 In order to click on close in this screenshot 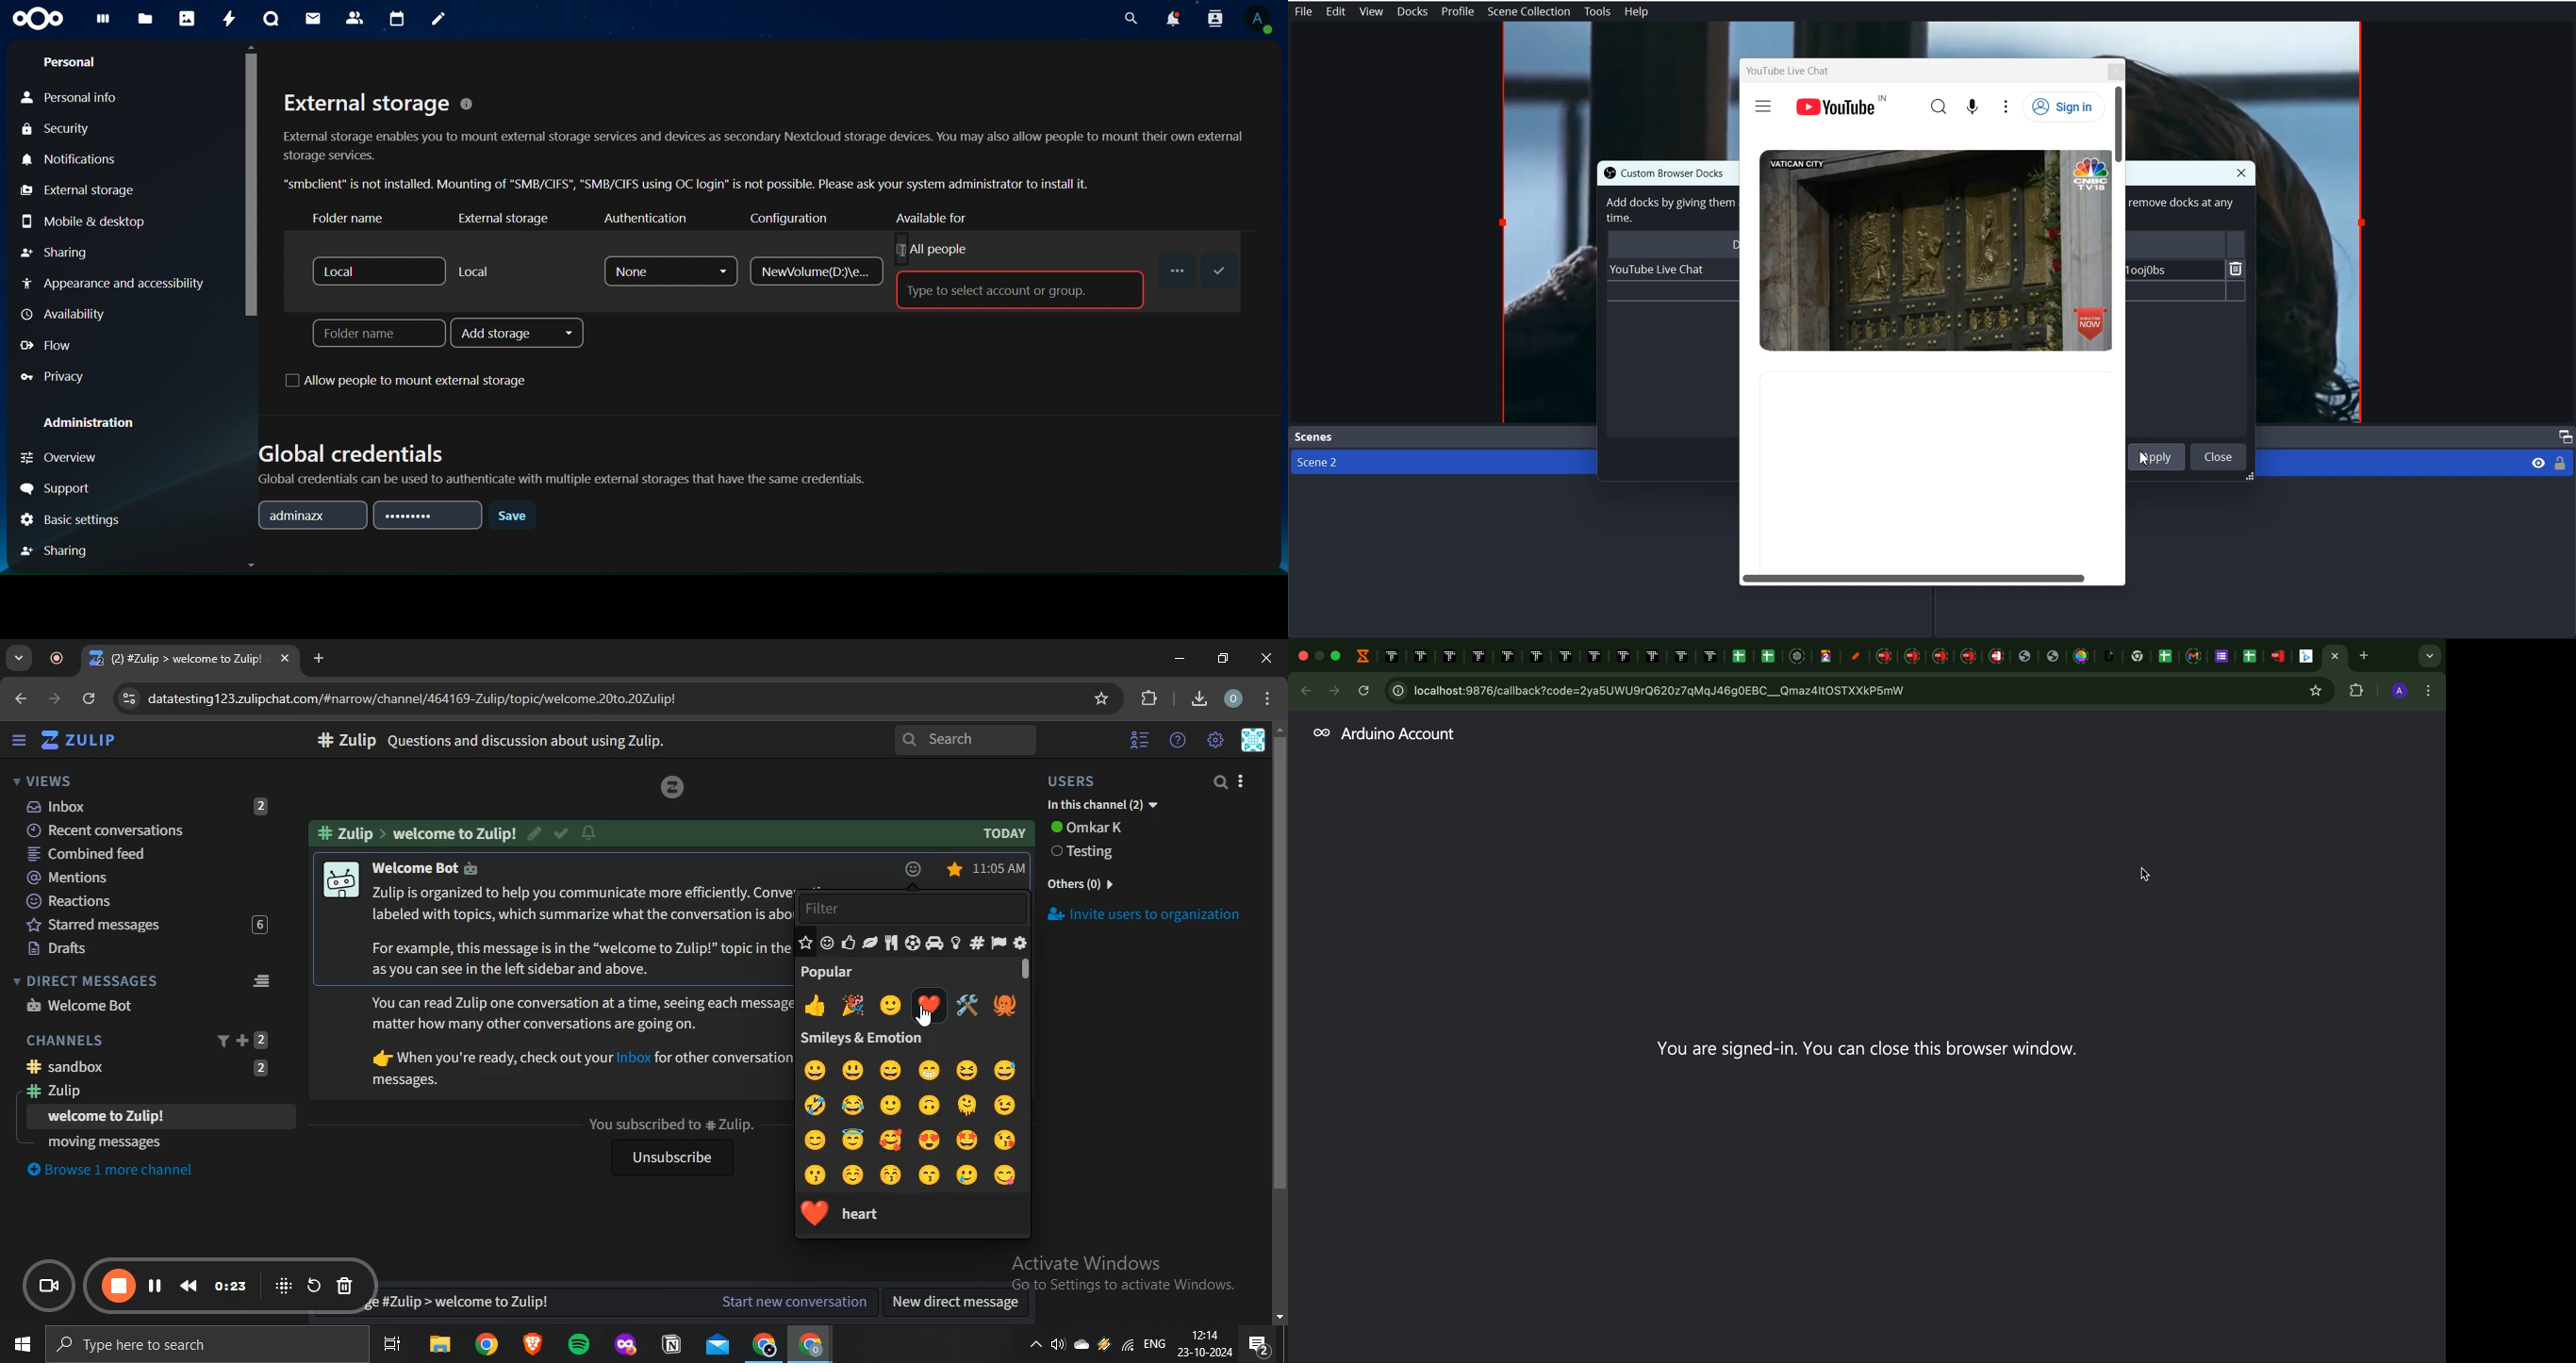, I will do `click(1269, 658)`.